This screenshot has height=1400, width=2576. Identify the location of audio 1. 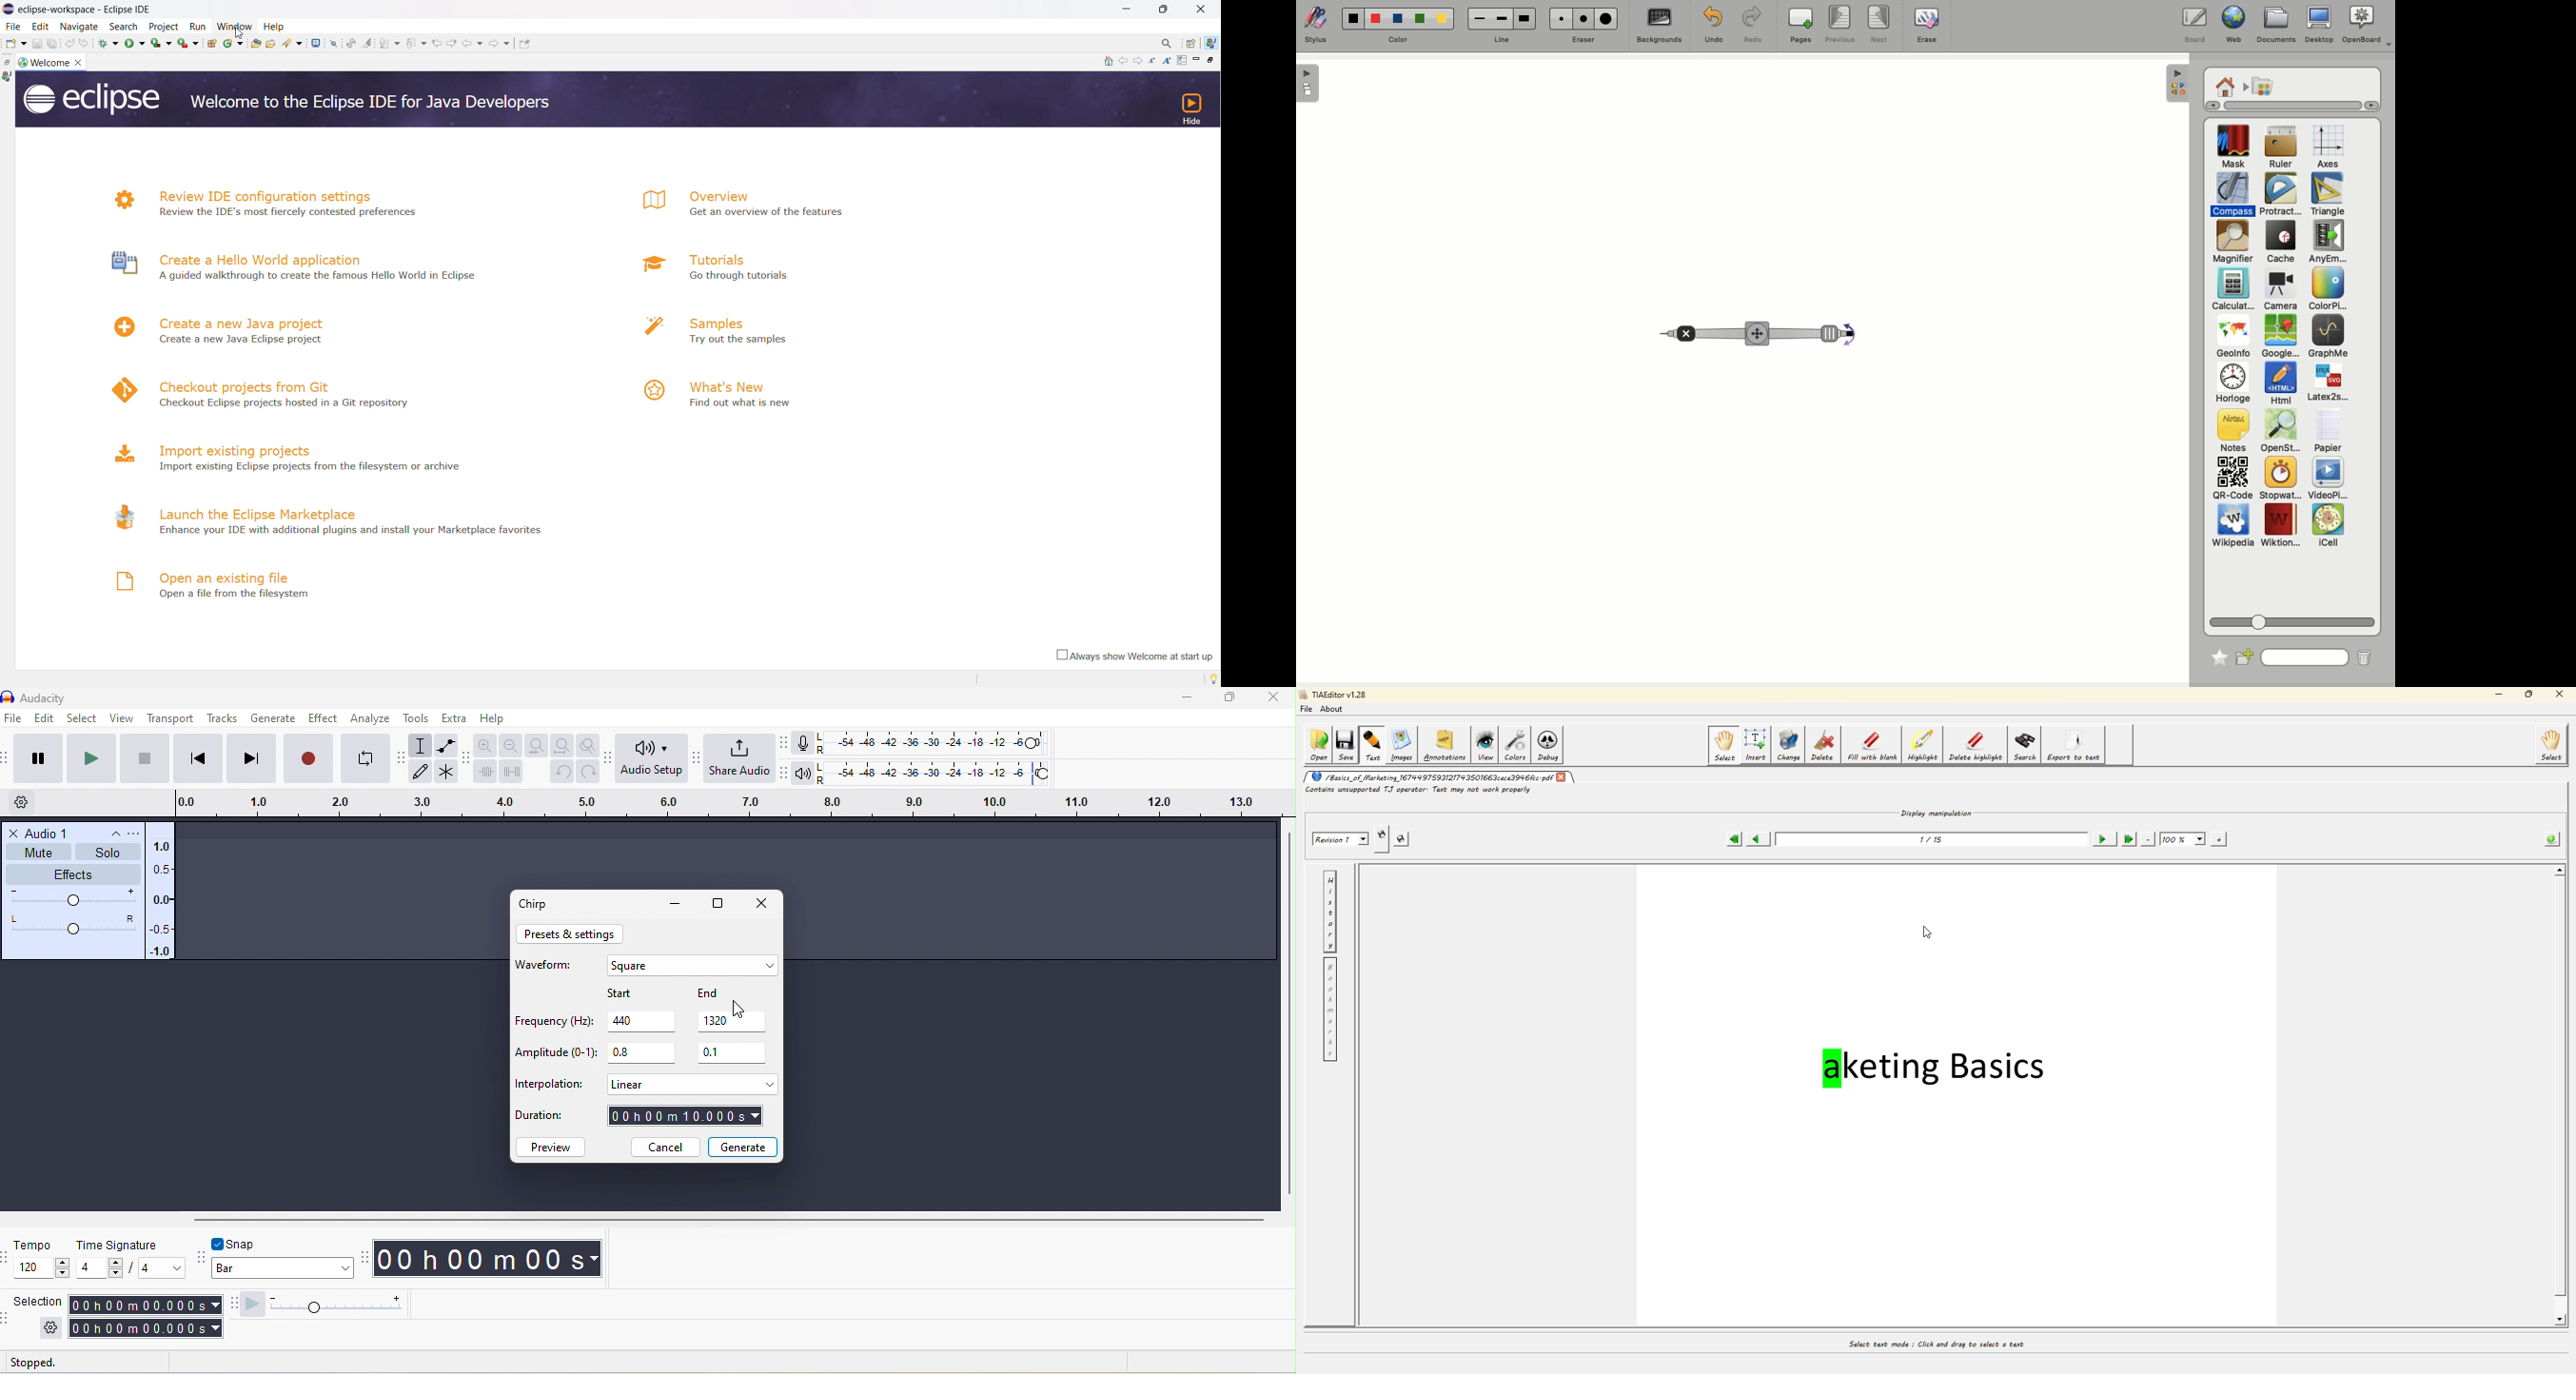
(49, 832).